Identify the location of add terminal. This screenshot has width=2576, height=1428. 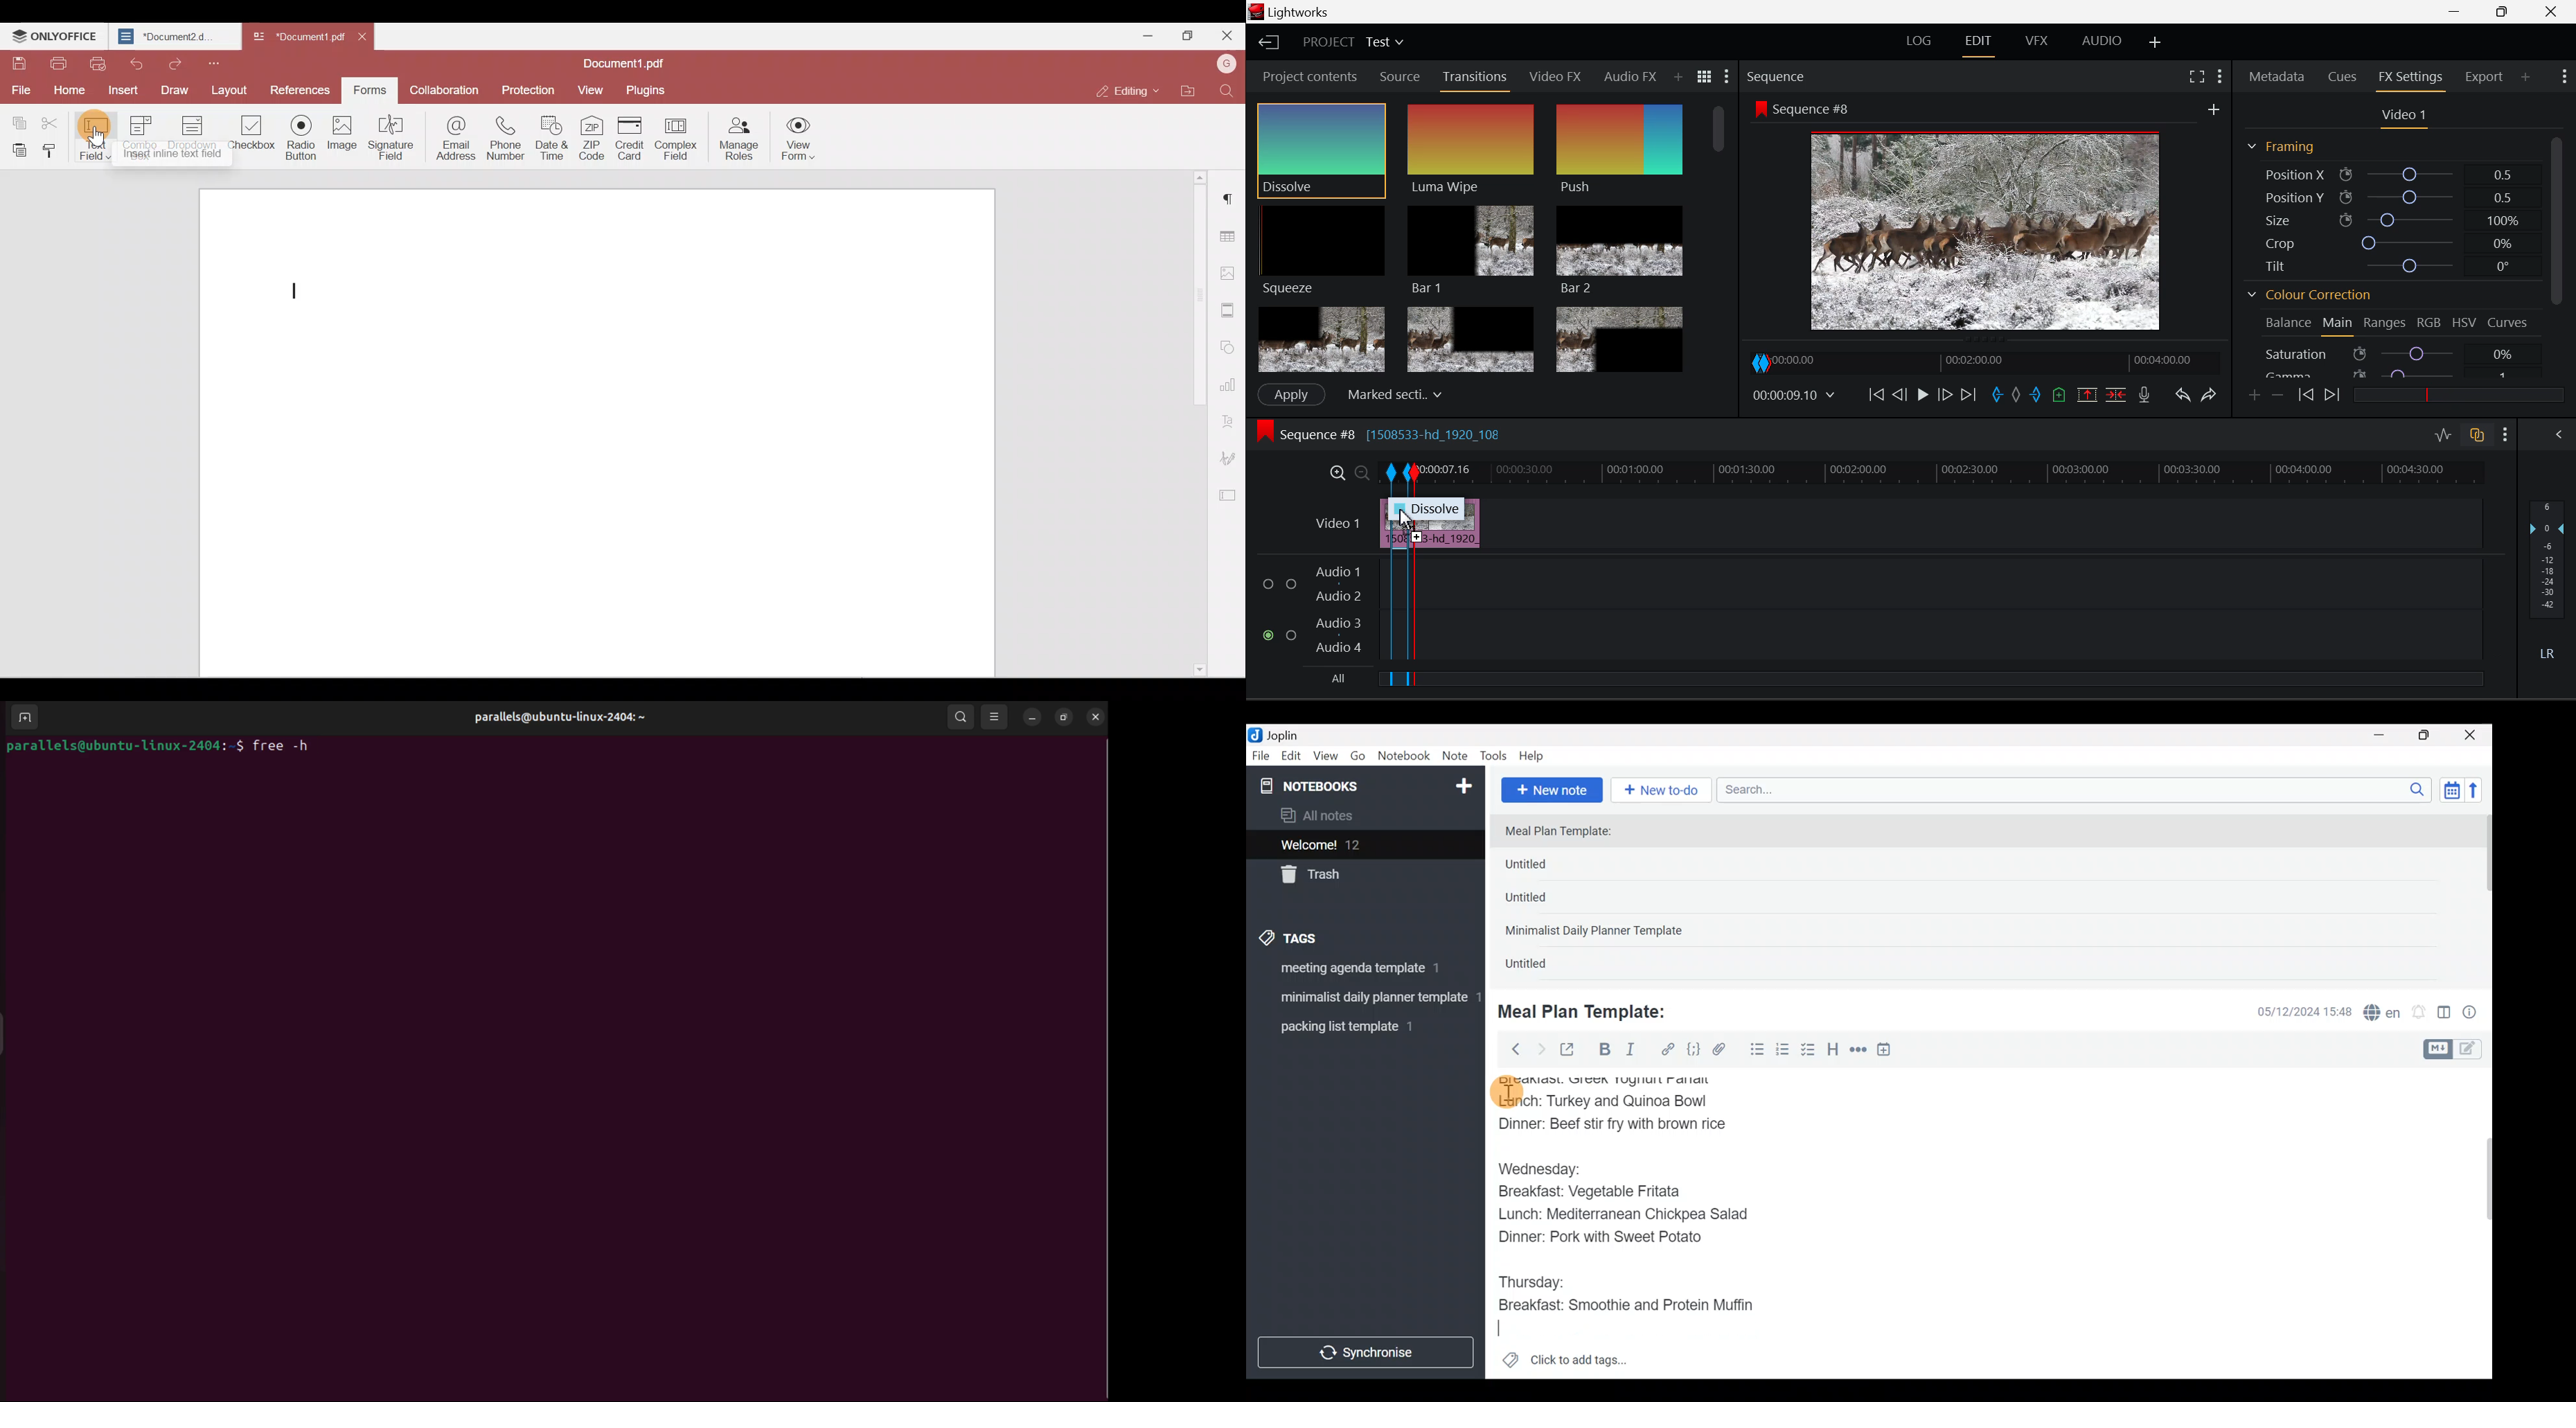
(22, 718).